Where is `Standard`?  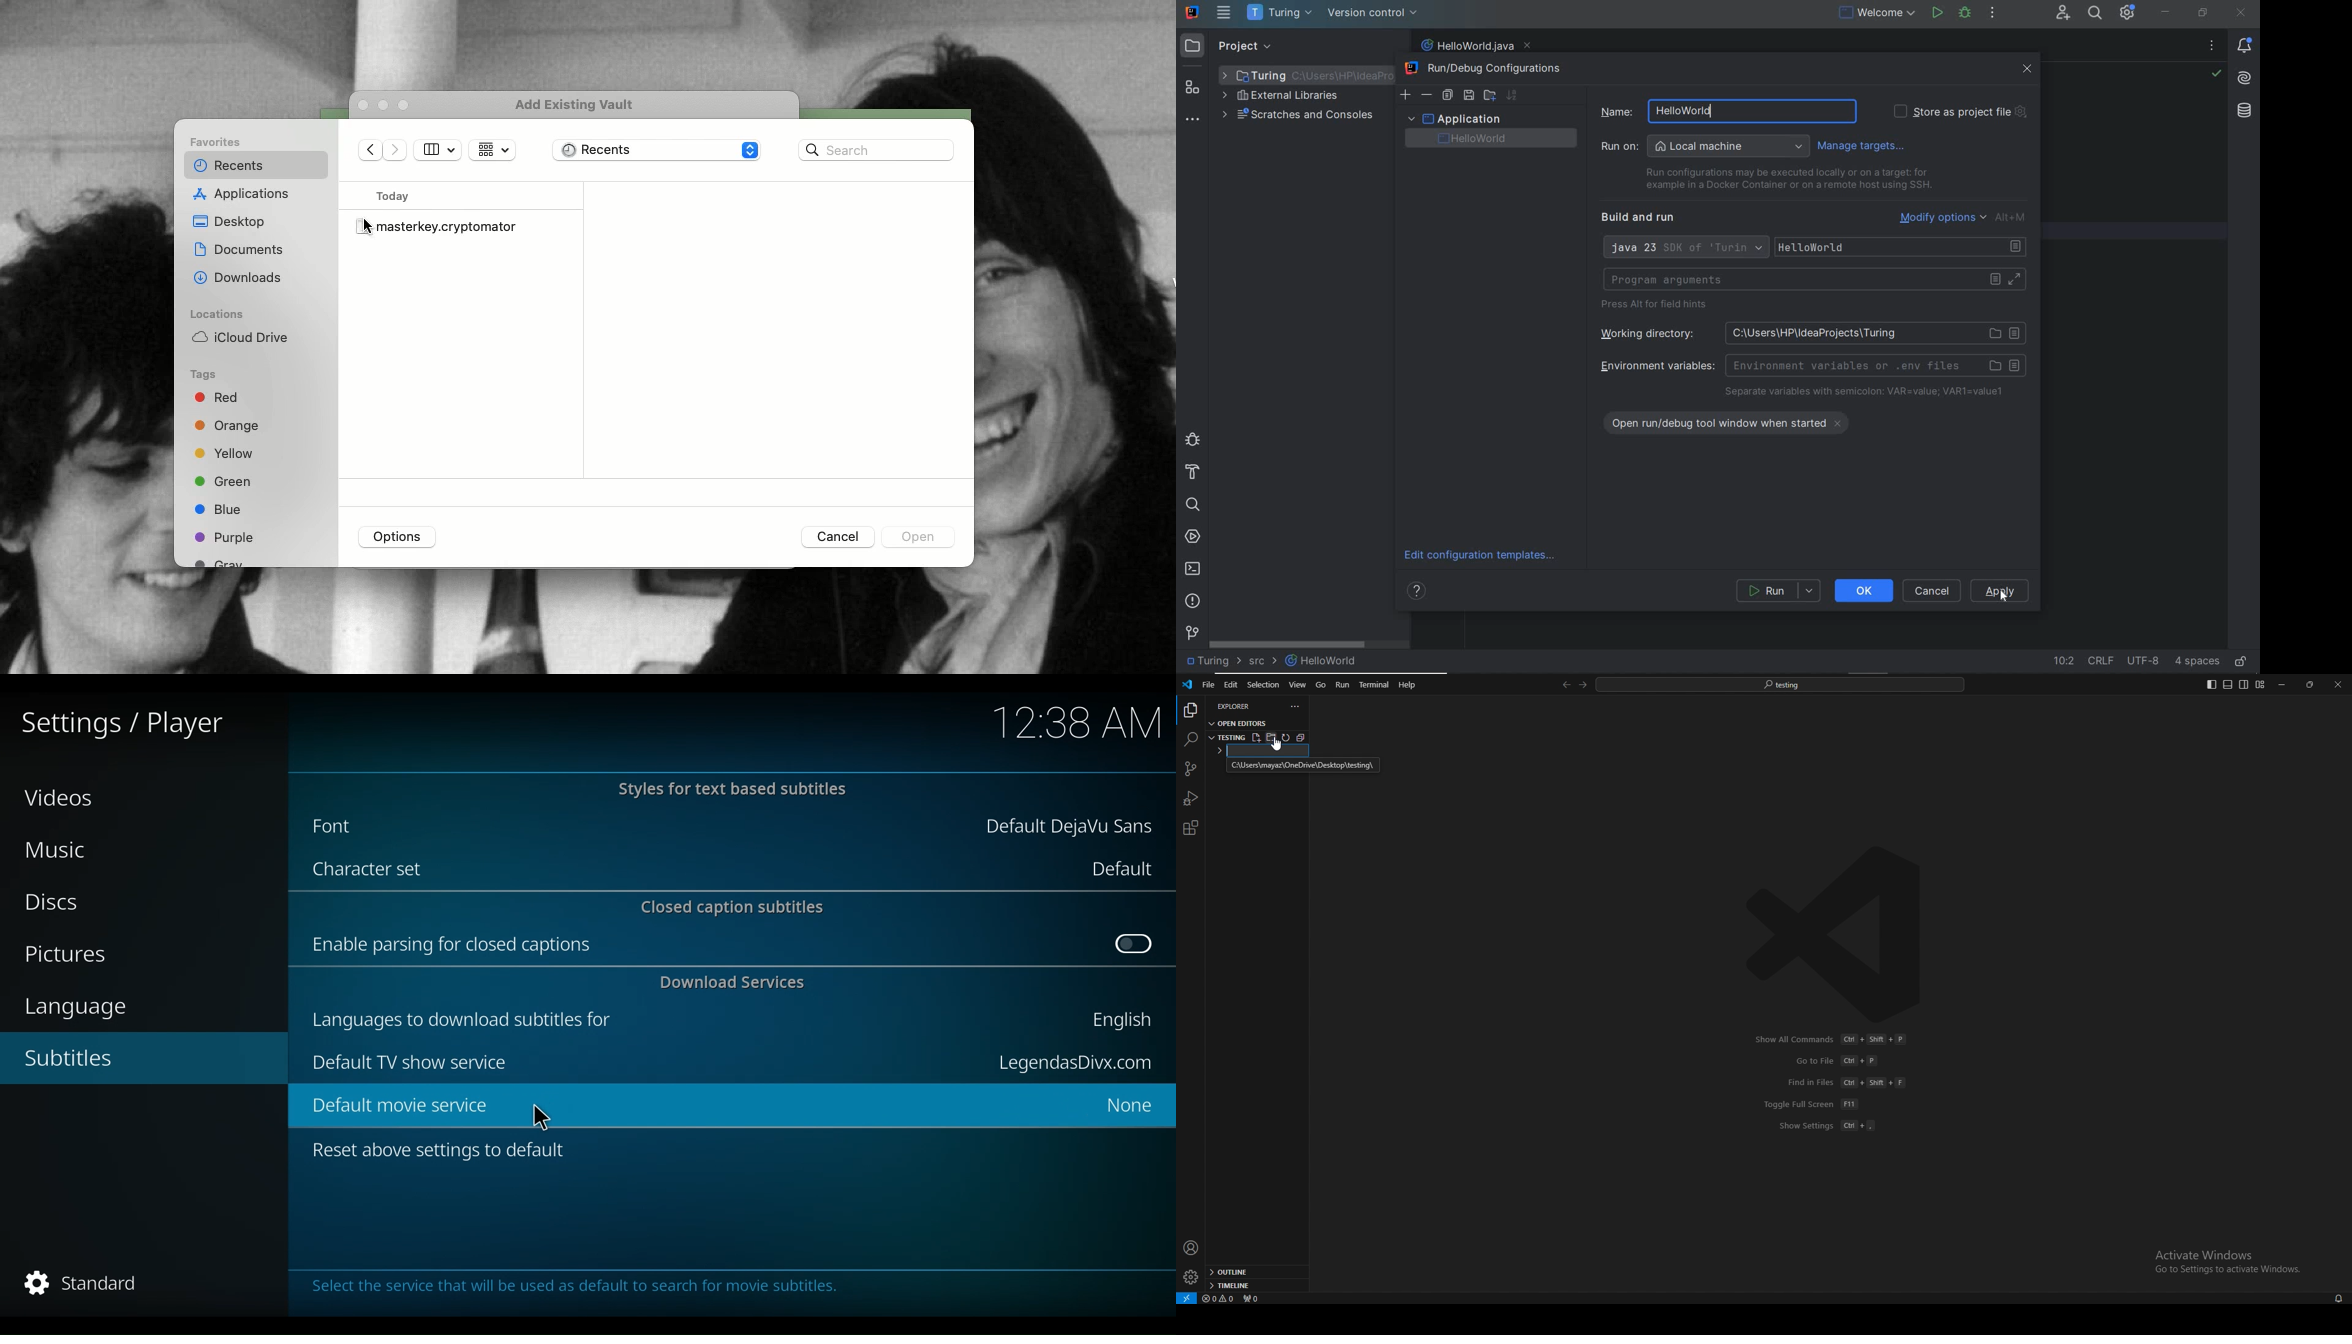
Standard is located at coordinates (78, 1285).